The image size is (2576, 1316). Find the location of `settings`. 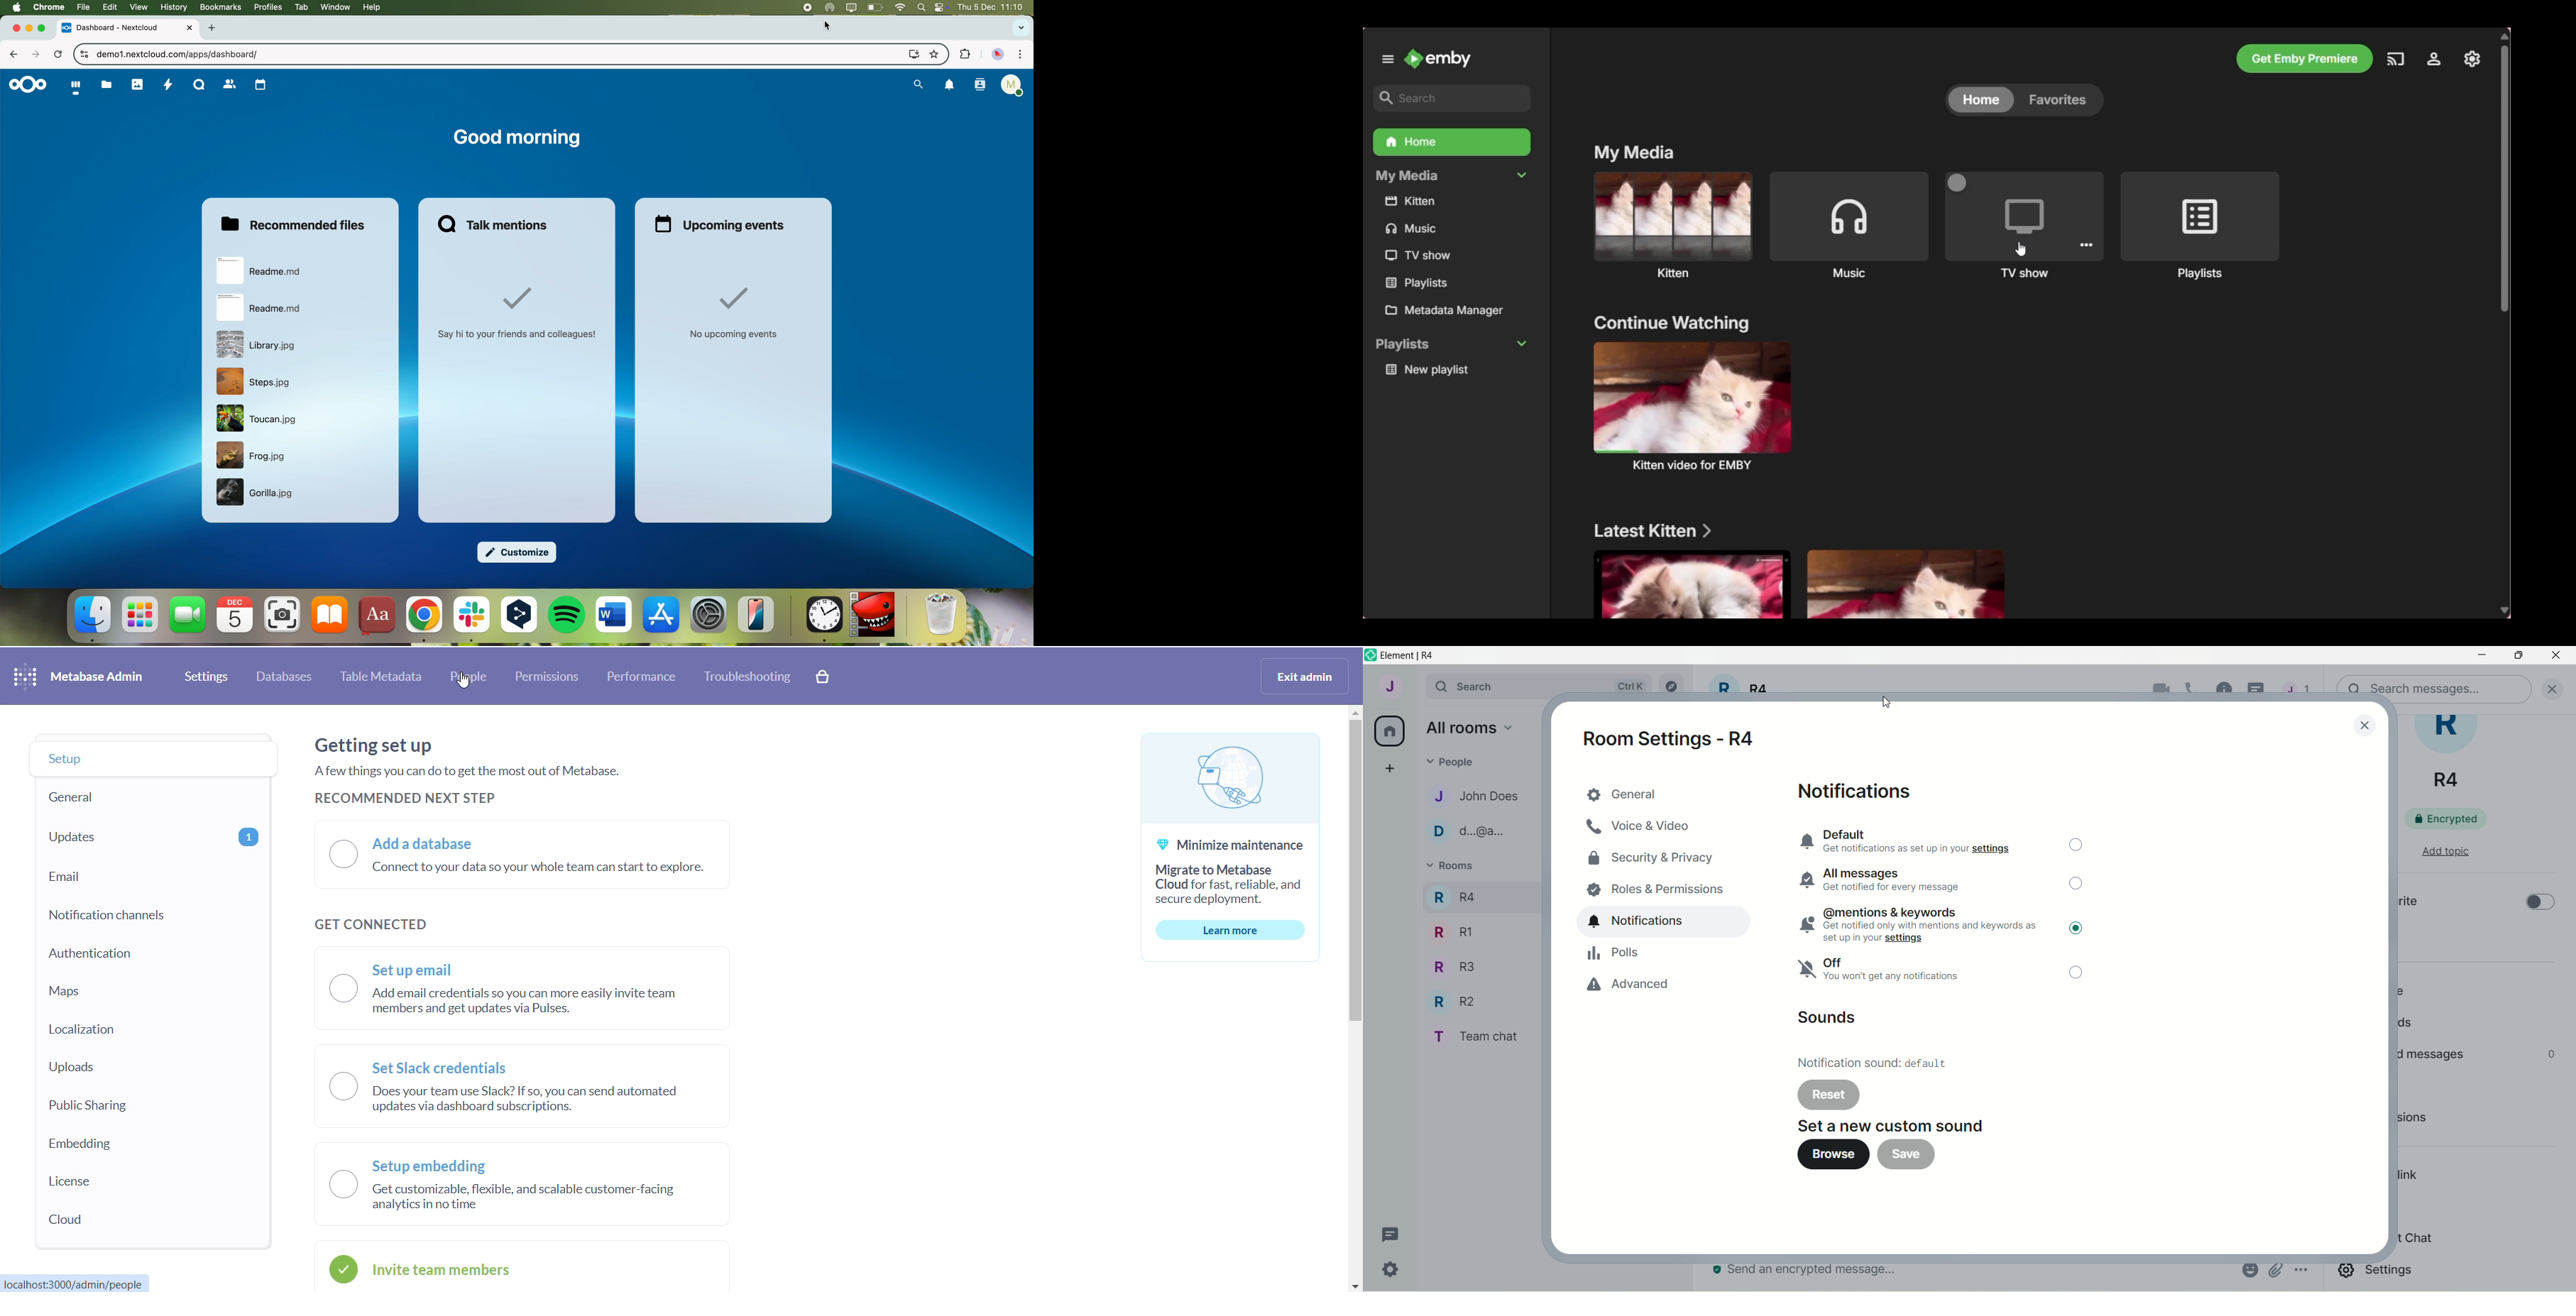

settings is located at coordinates (208, 676).